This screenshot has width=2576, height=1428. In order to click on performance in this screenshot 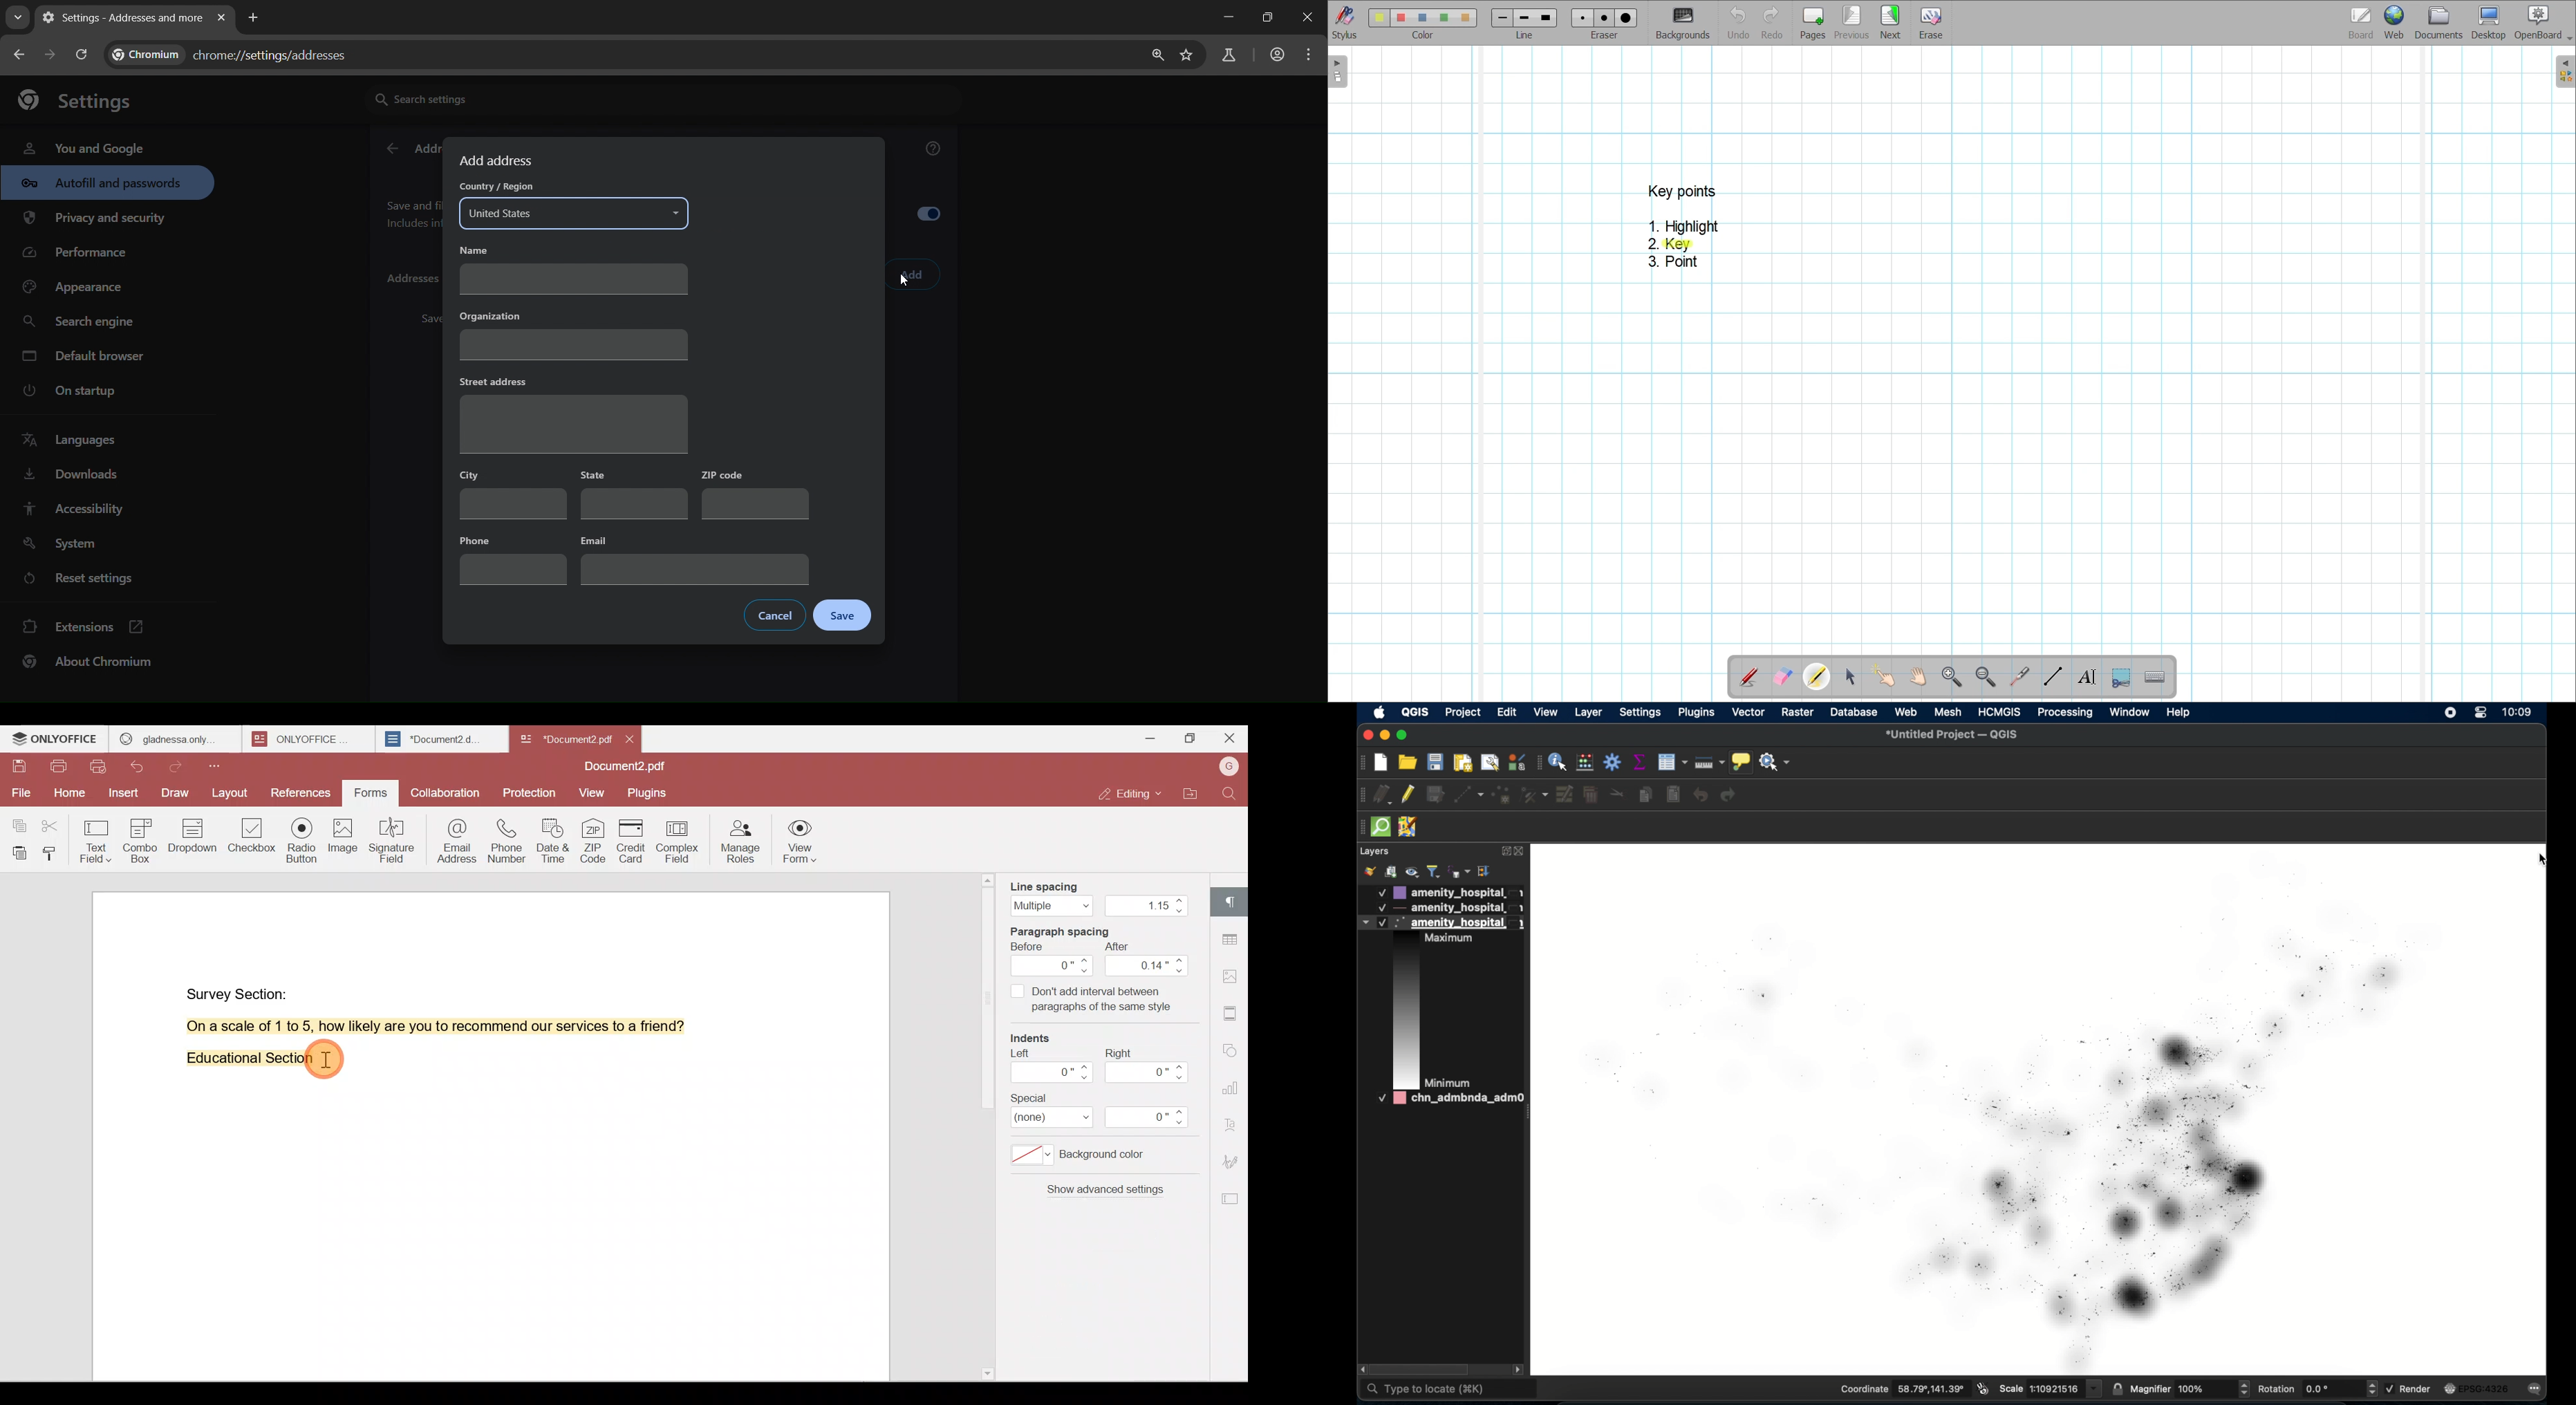, I will do `click(80, 256)`.